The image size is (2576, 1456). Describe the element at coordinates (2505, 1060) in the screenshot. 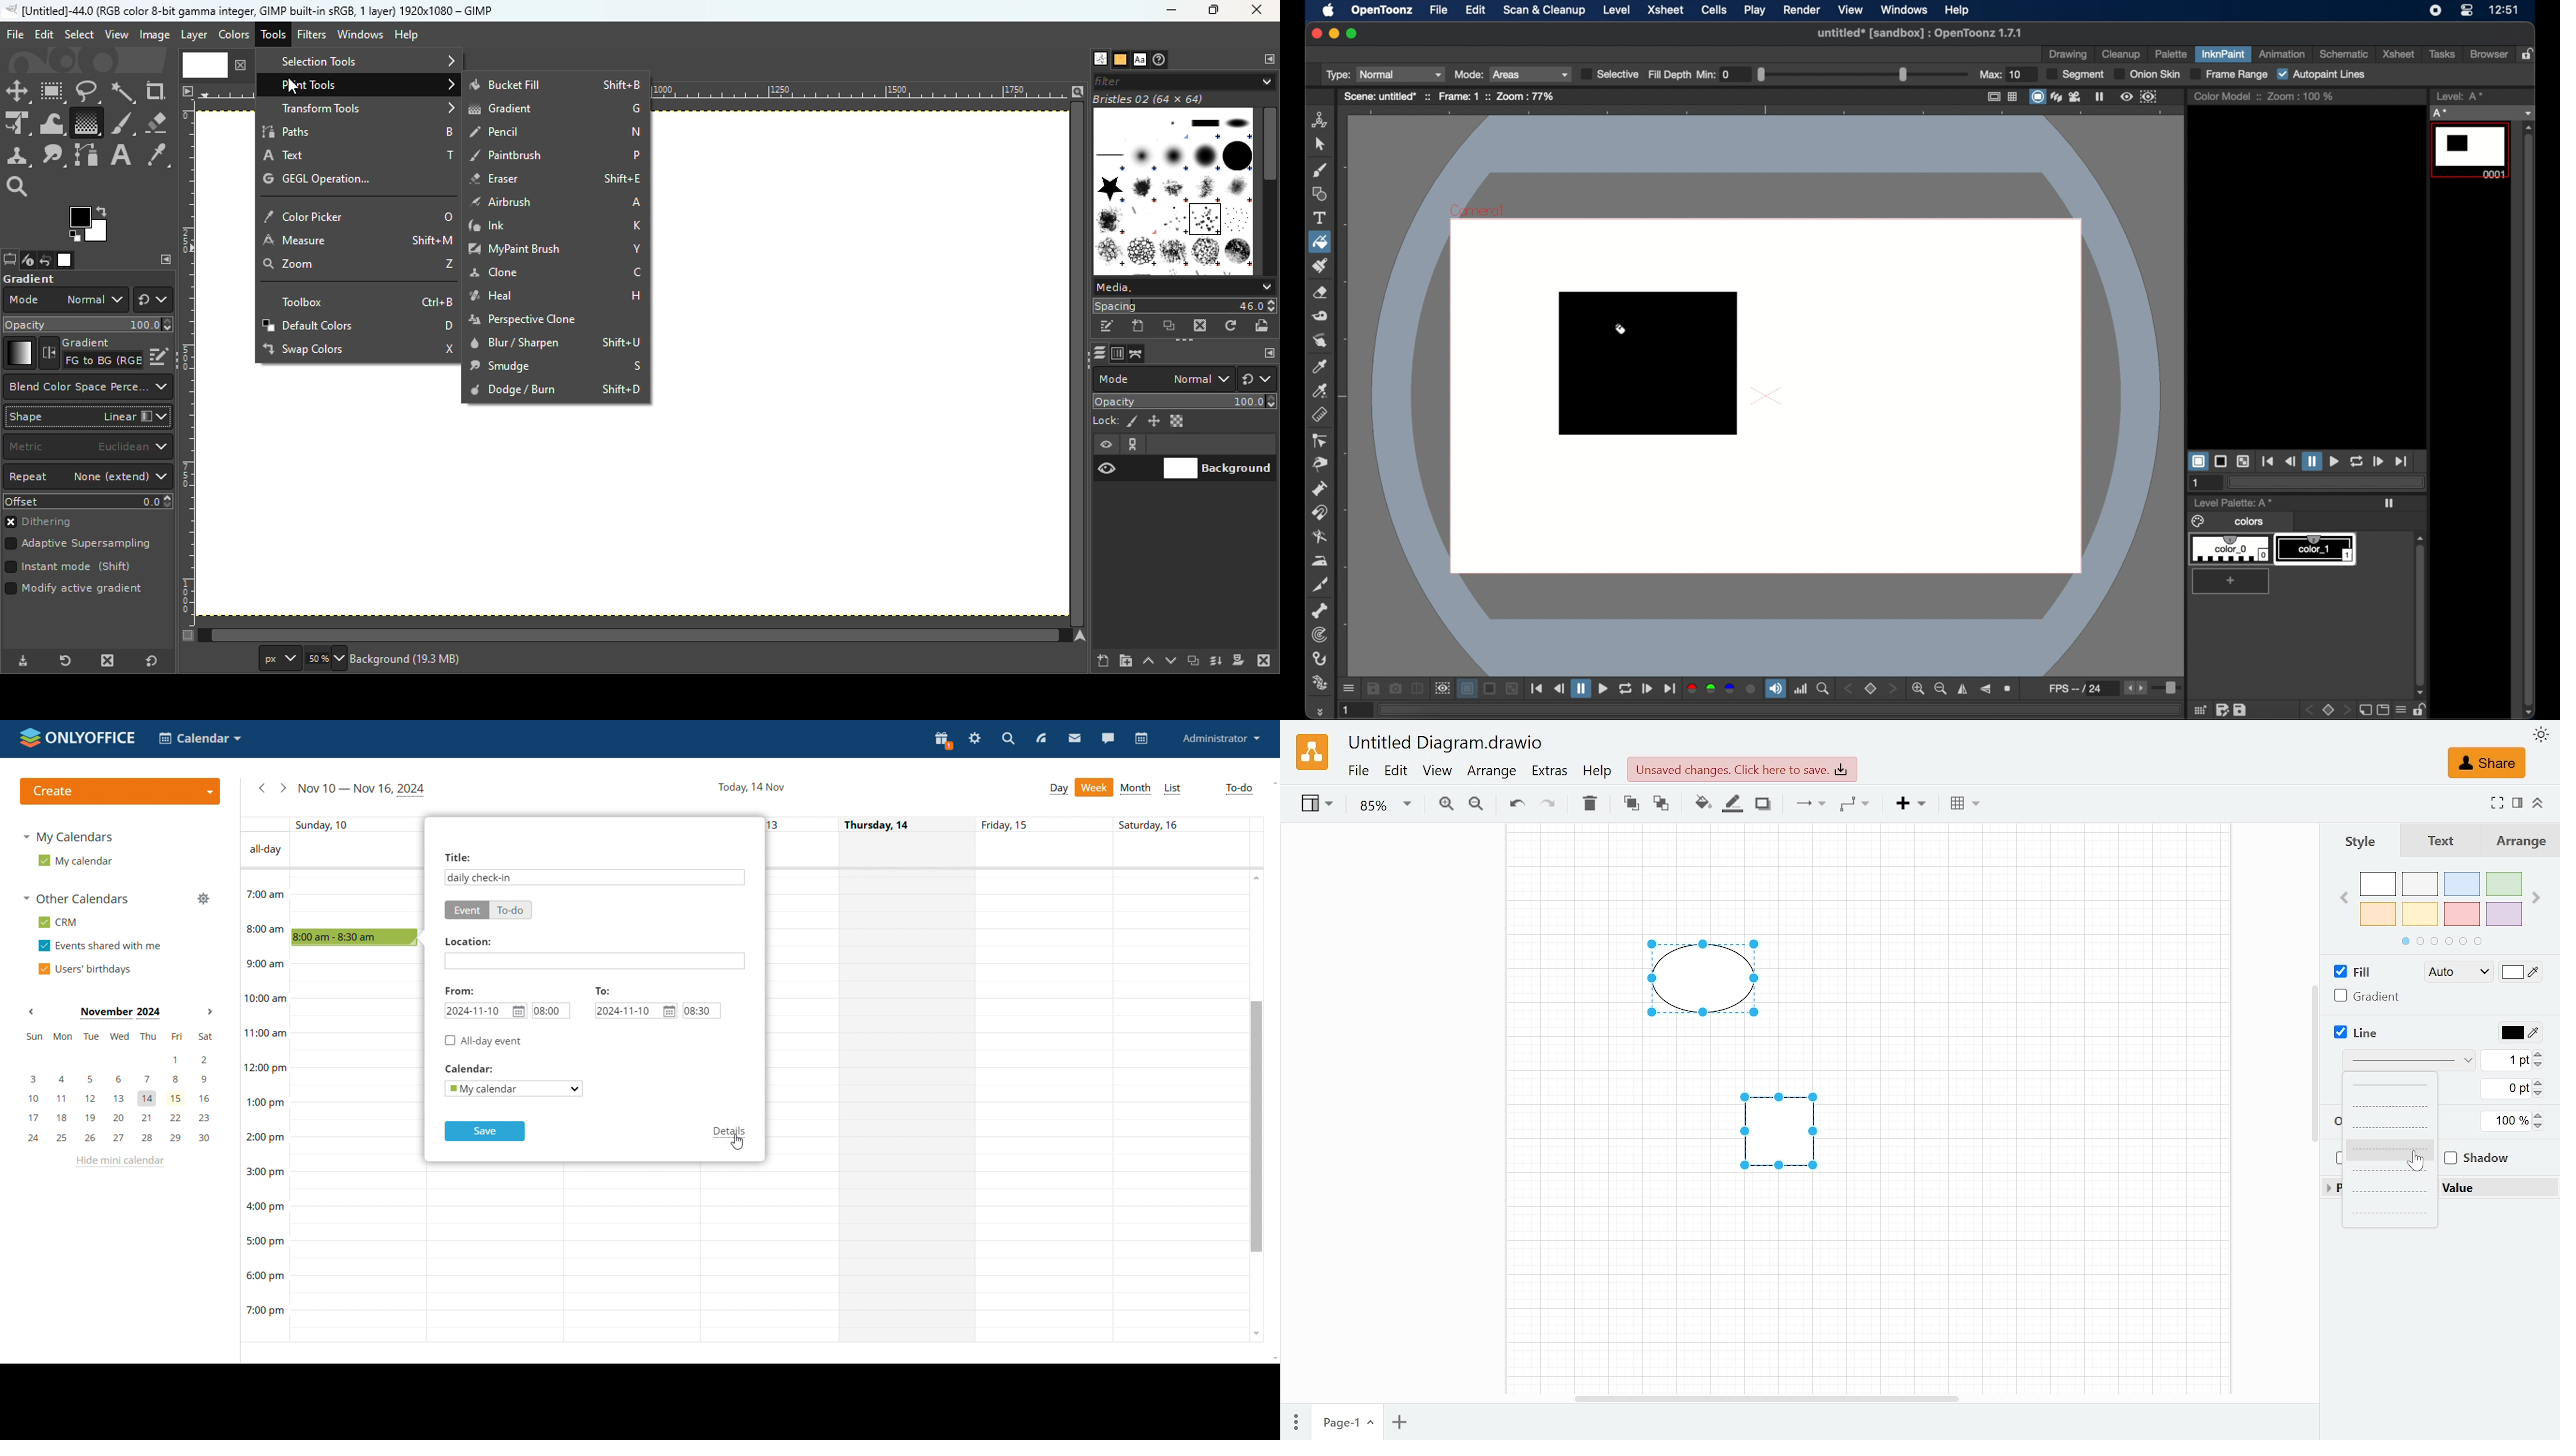

I see `Line width` at that location.